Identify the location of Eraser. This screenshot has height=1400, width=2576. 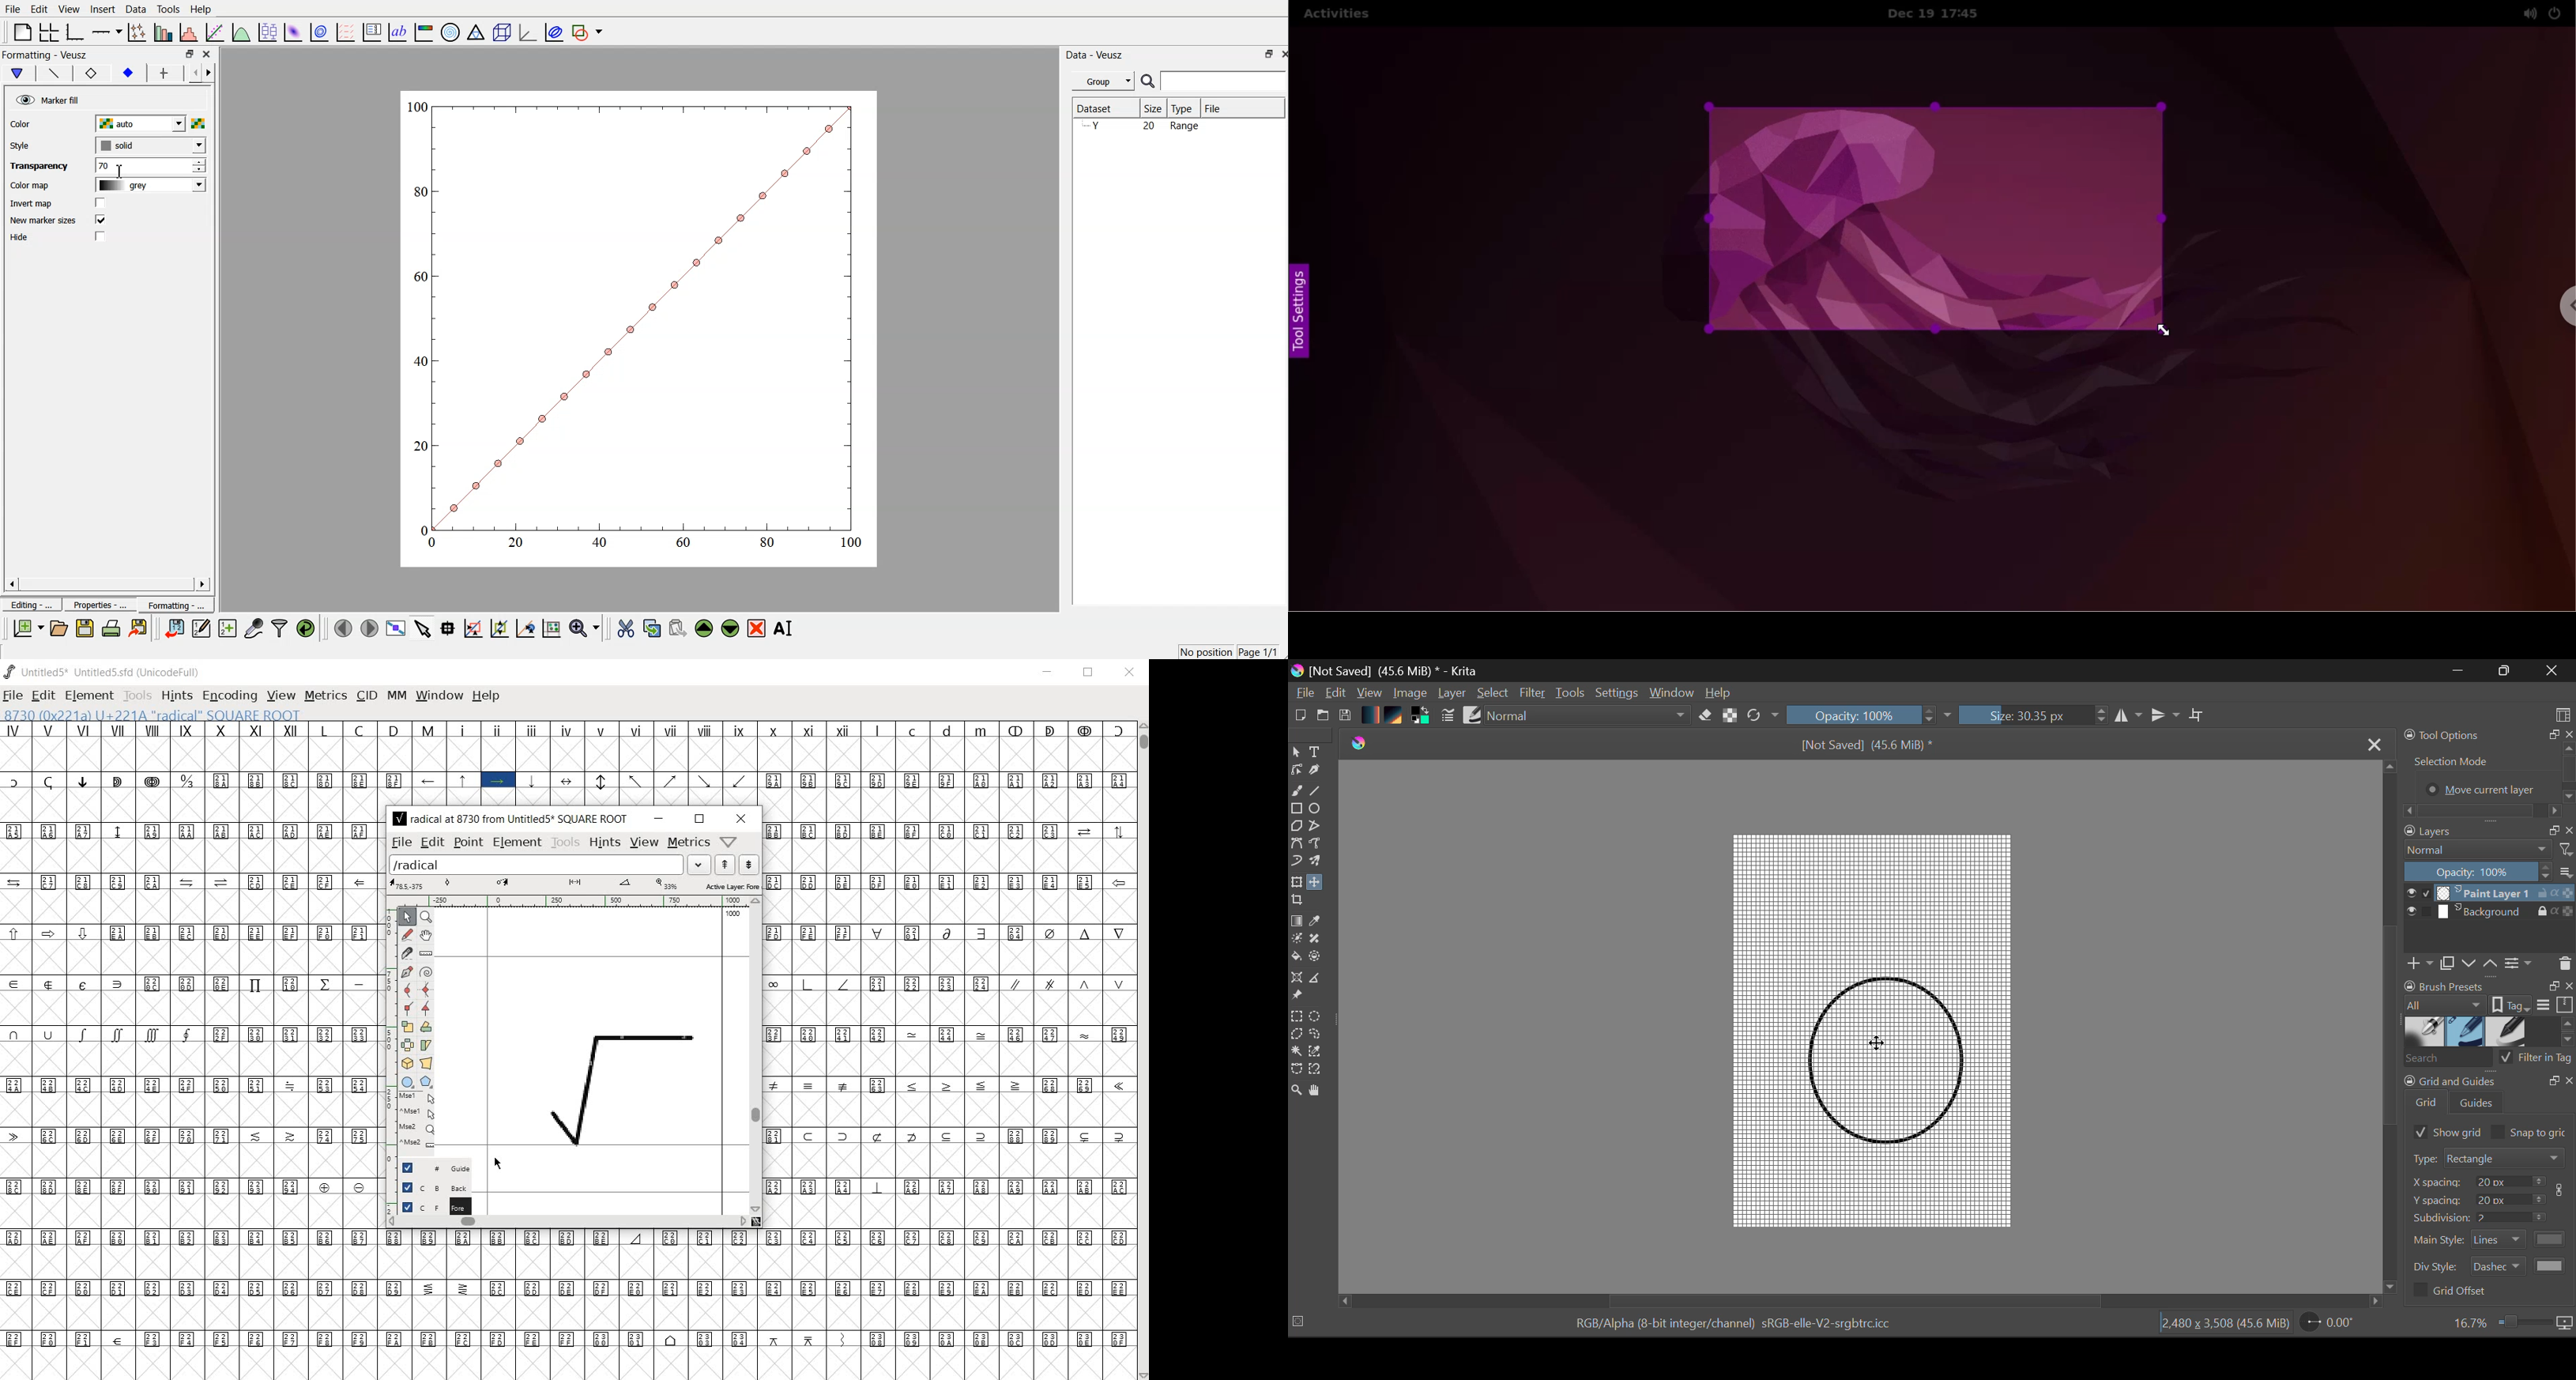
(1706, 716).